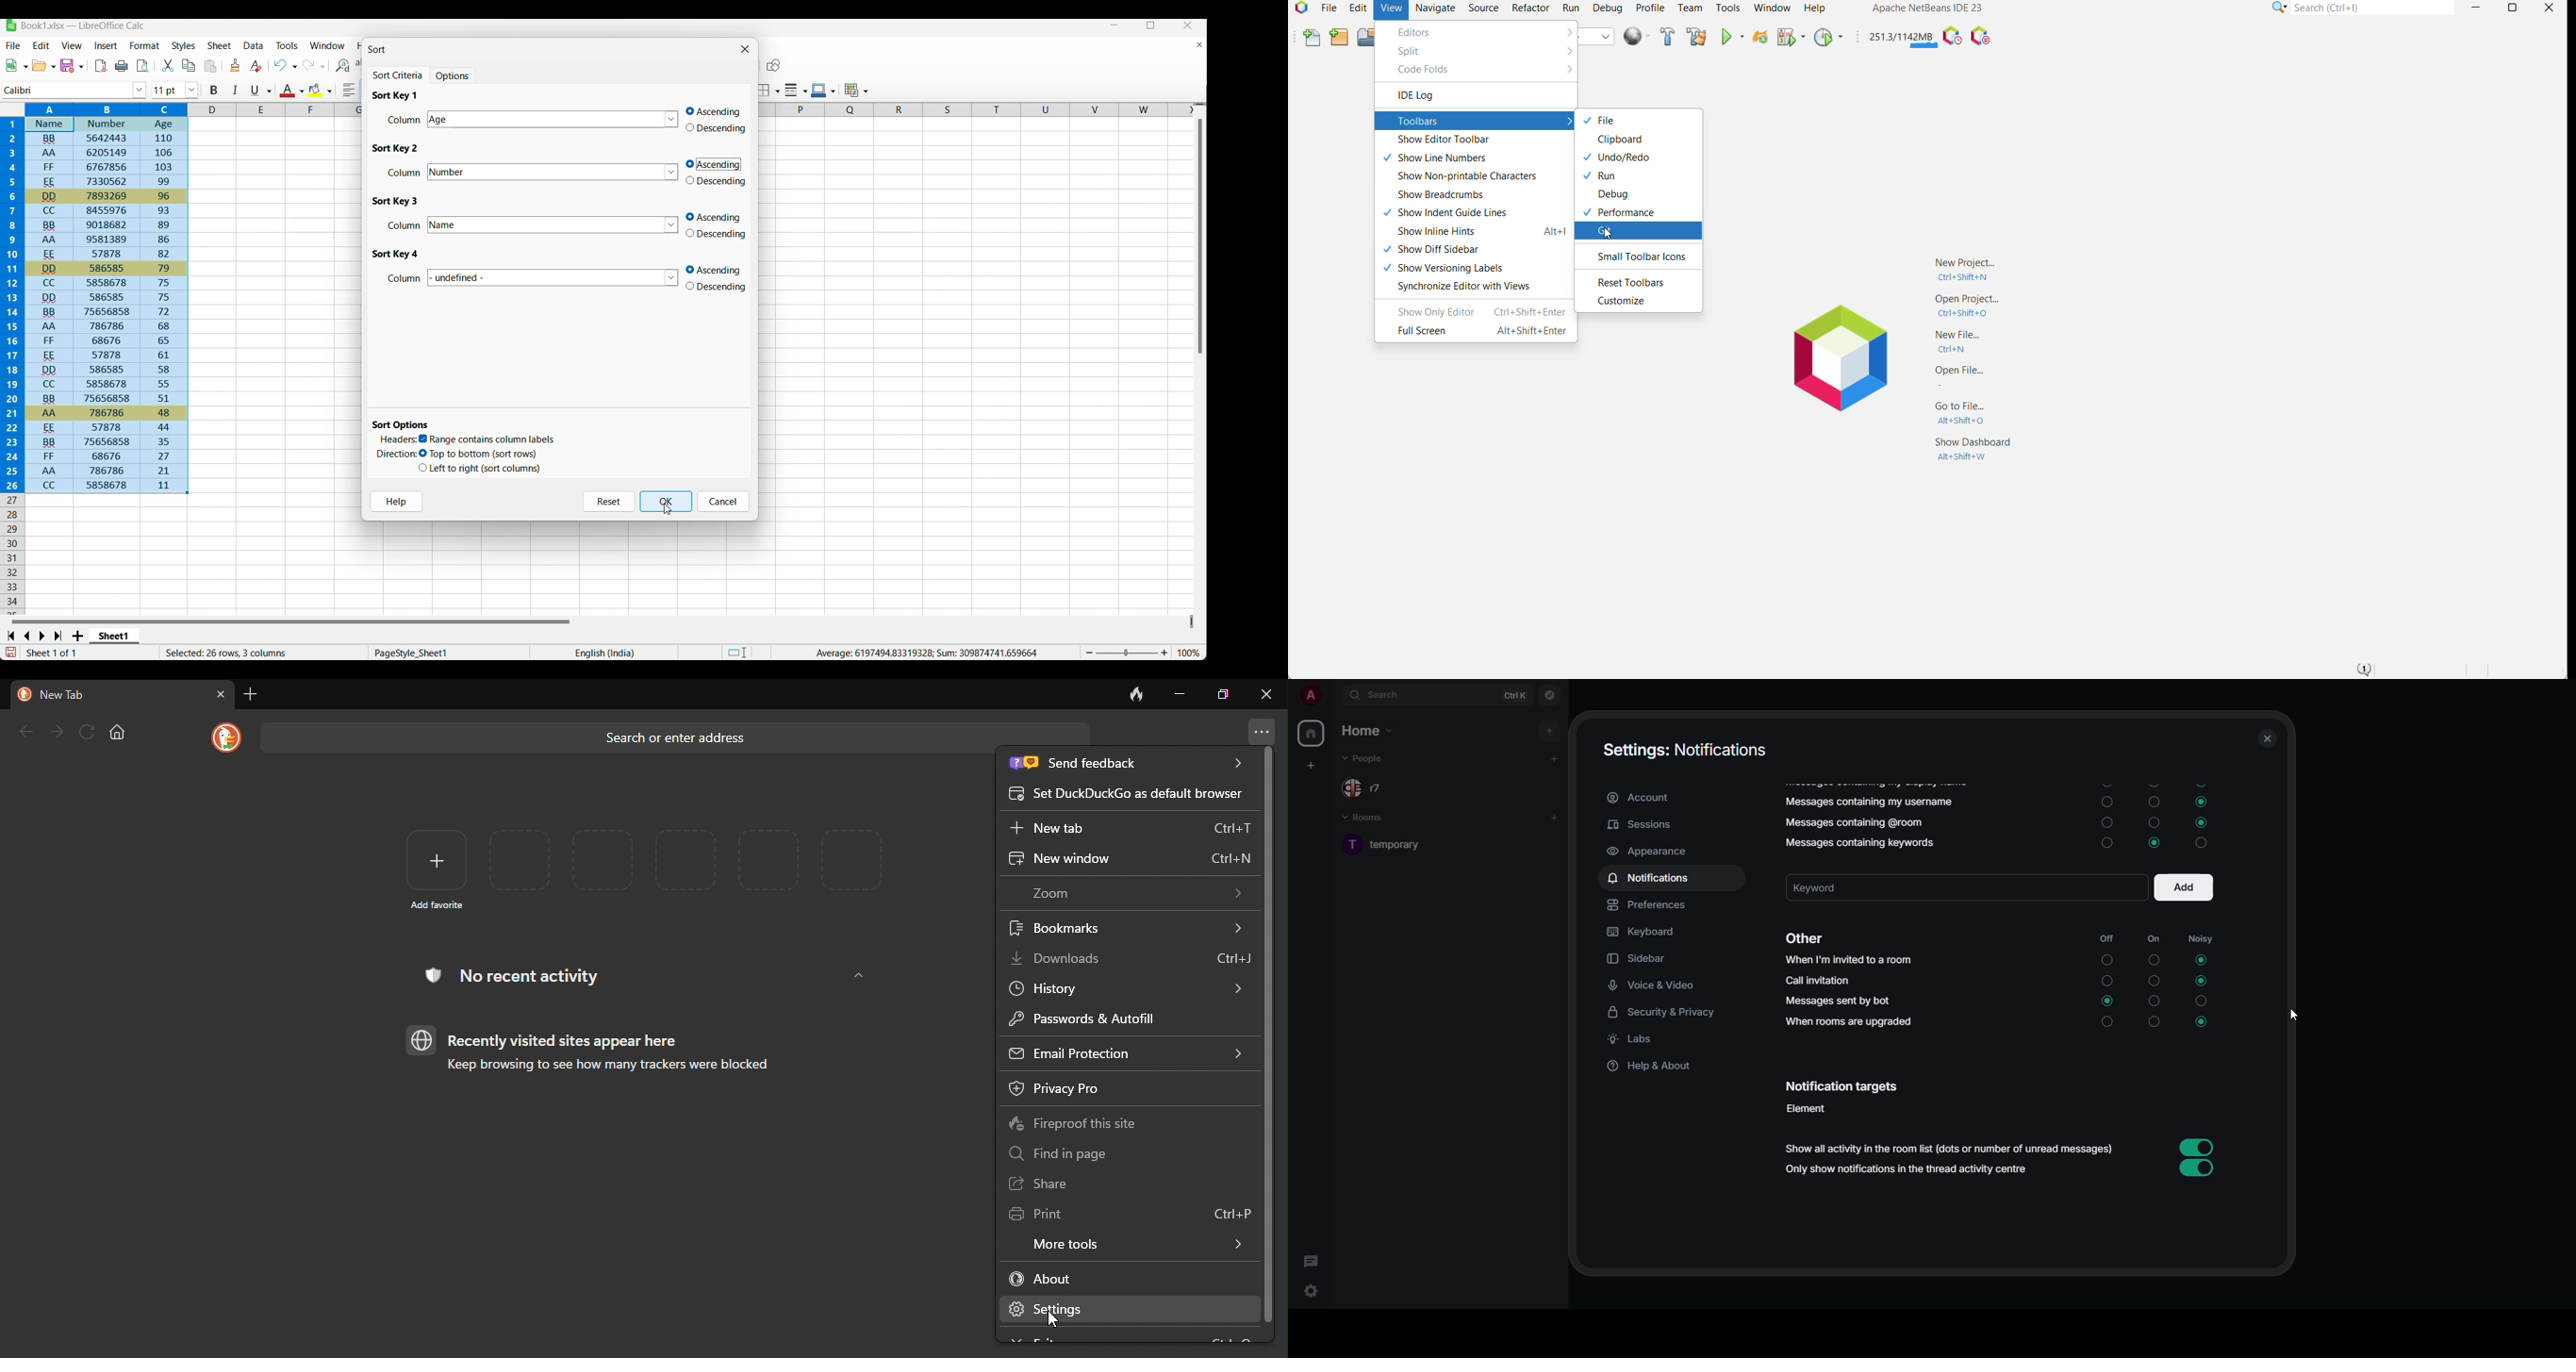  What do you see at coordinates (925, 653) in the screenshot?
I see `Average and Sum` at bounding box center [925, 653].